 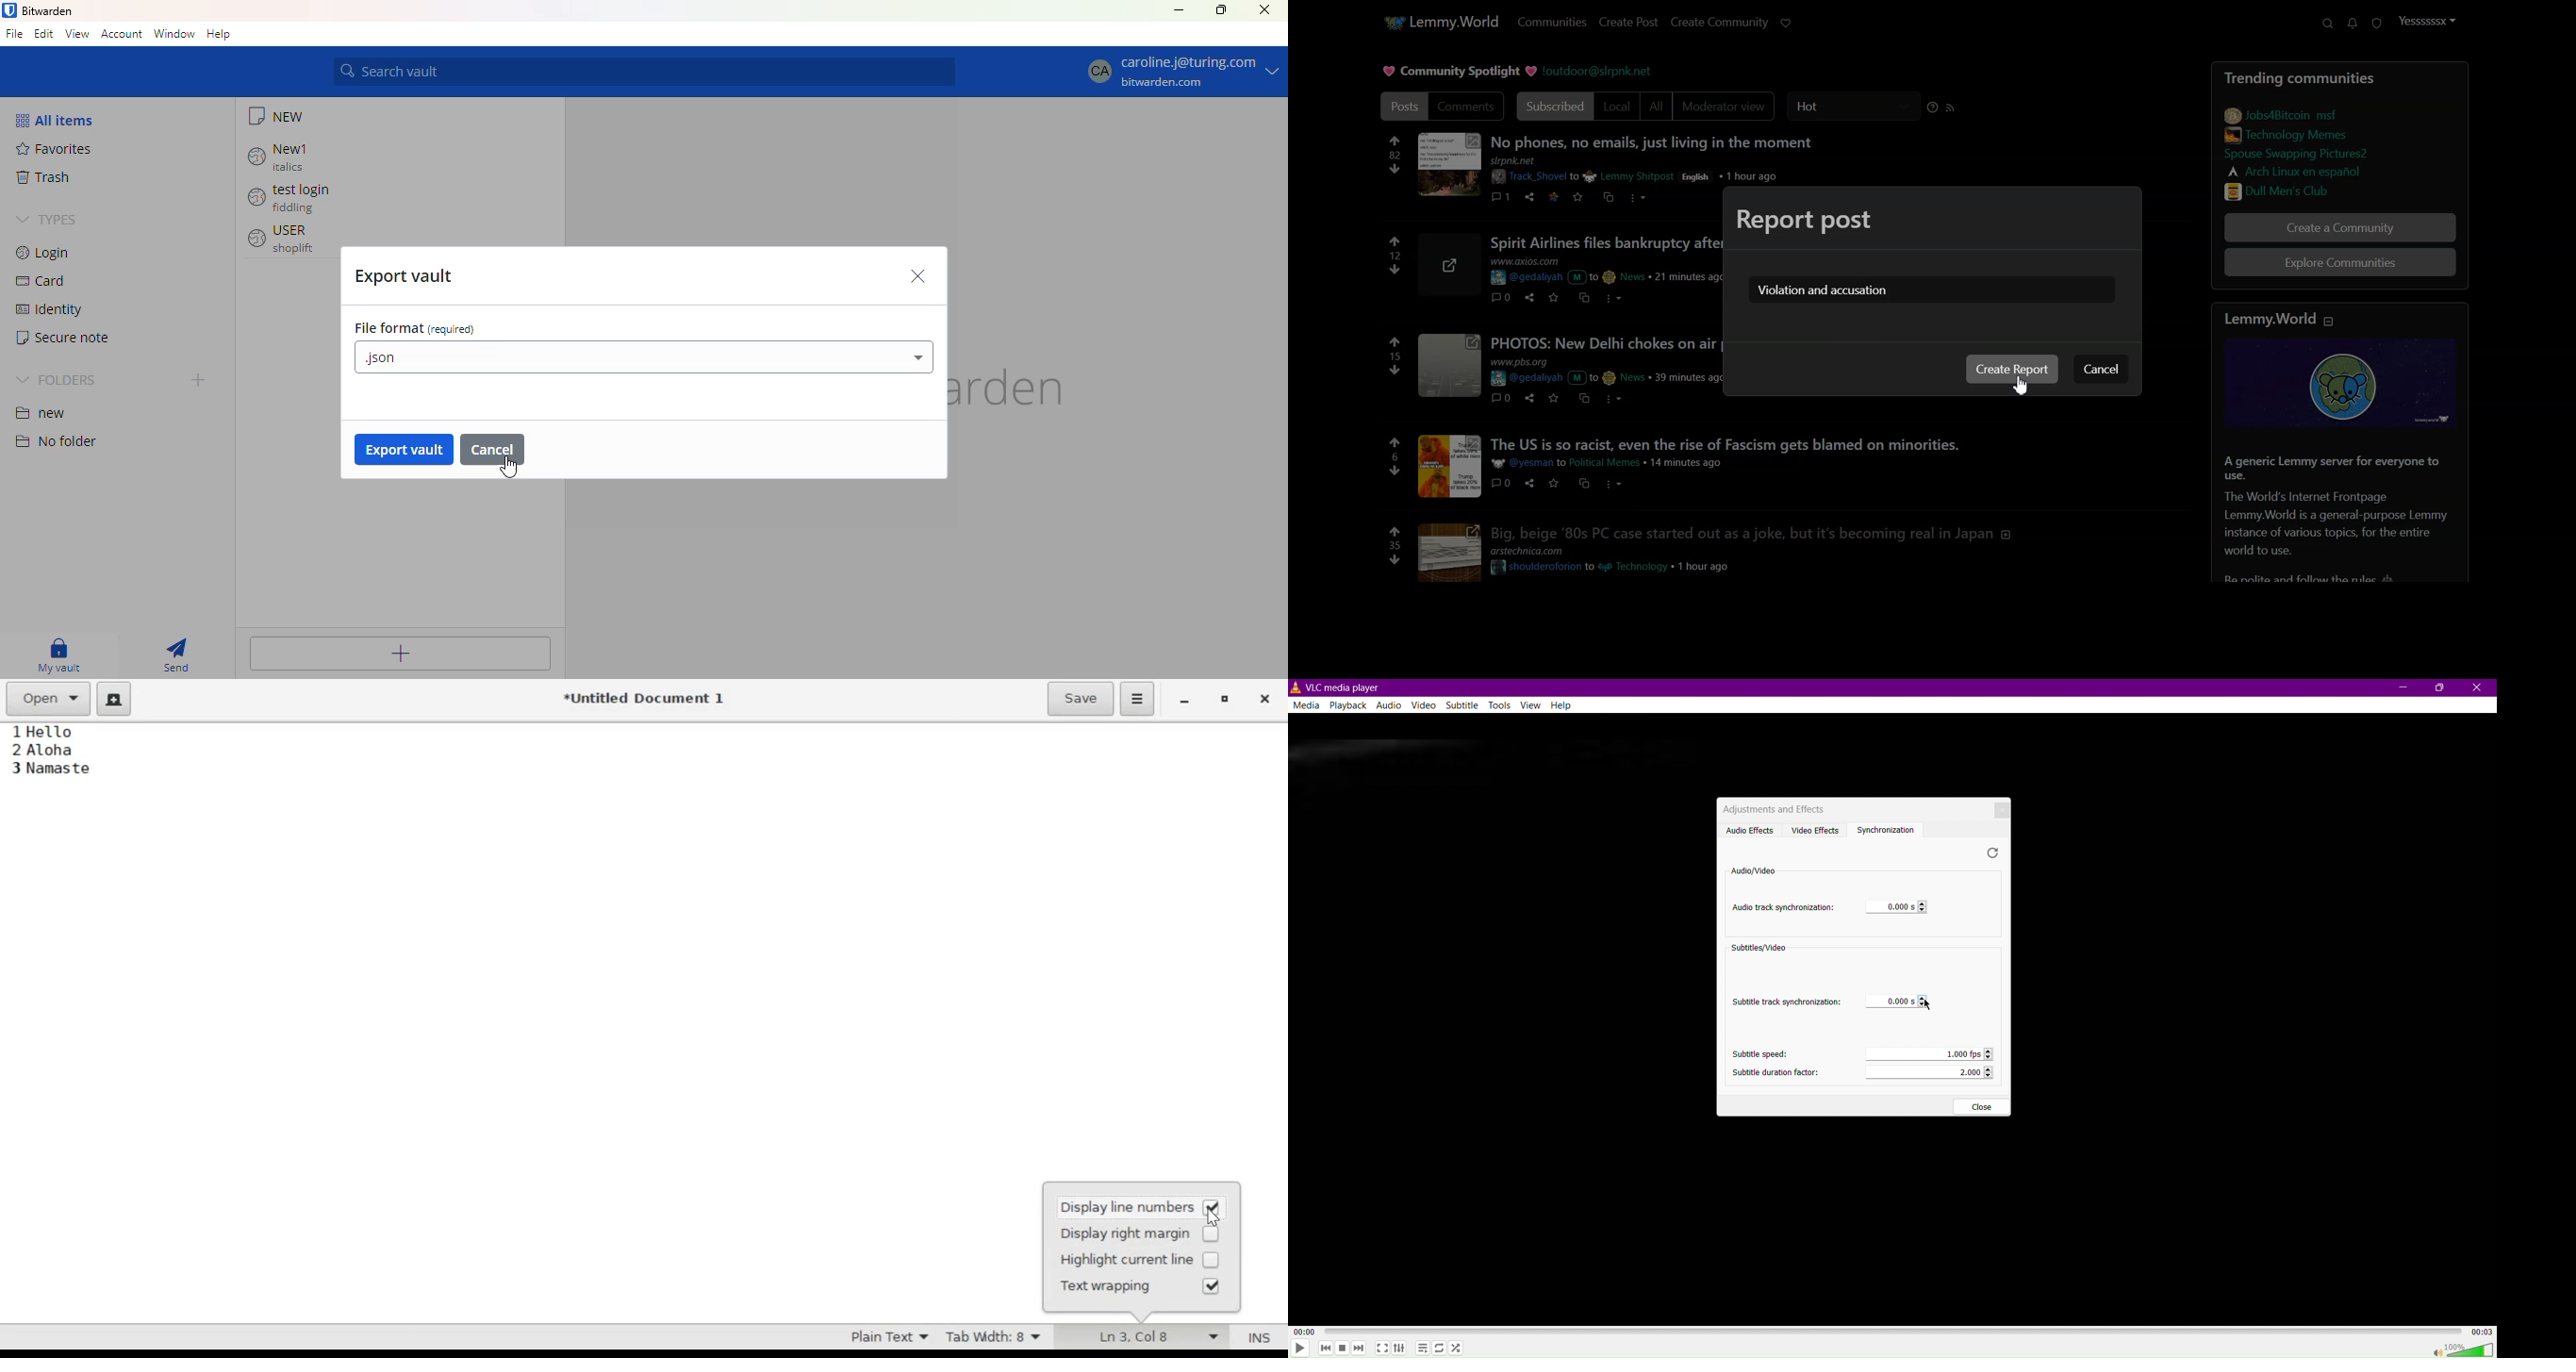 I want to click on numbers, so click(x=1394, y=457).